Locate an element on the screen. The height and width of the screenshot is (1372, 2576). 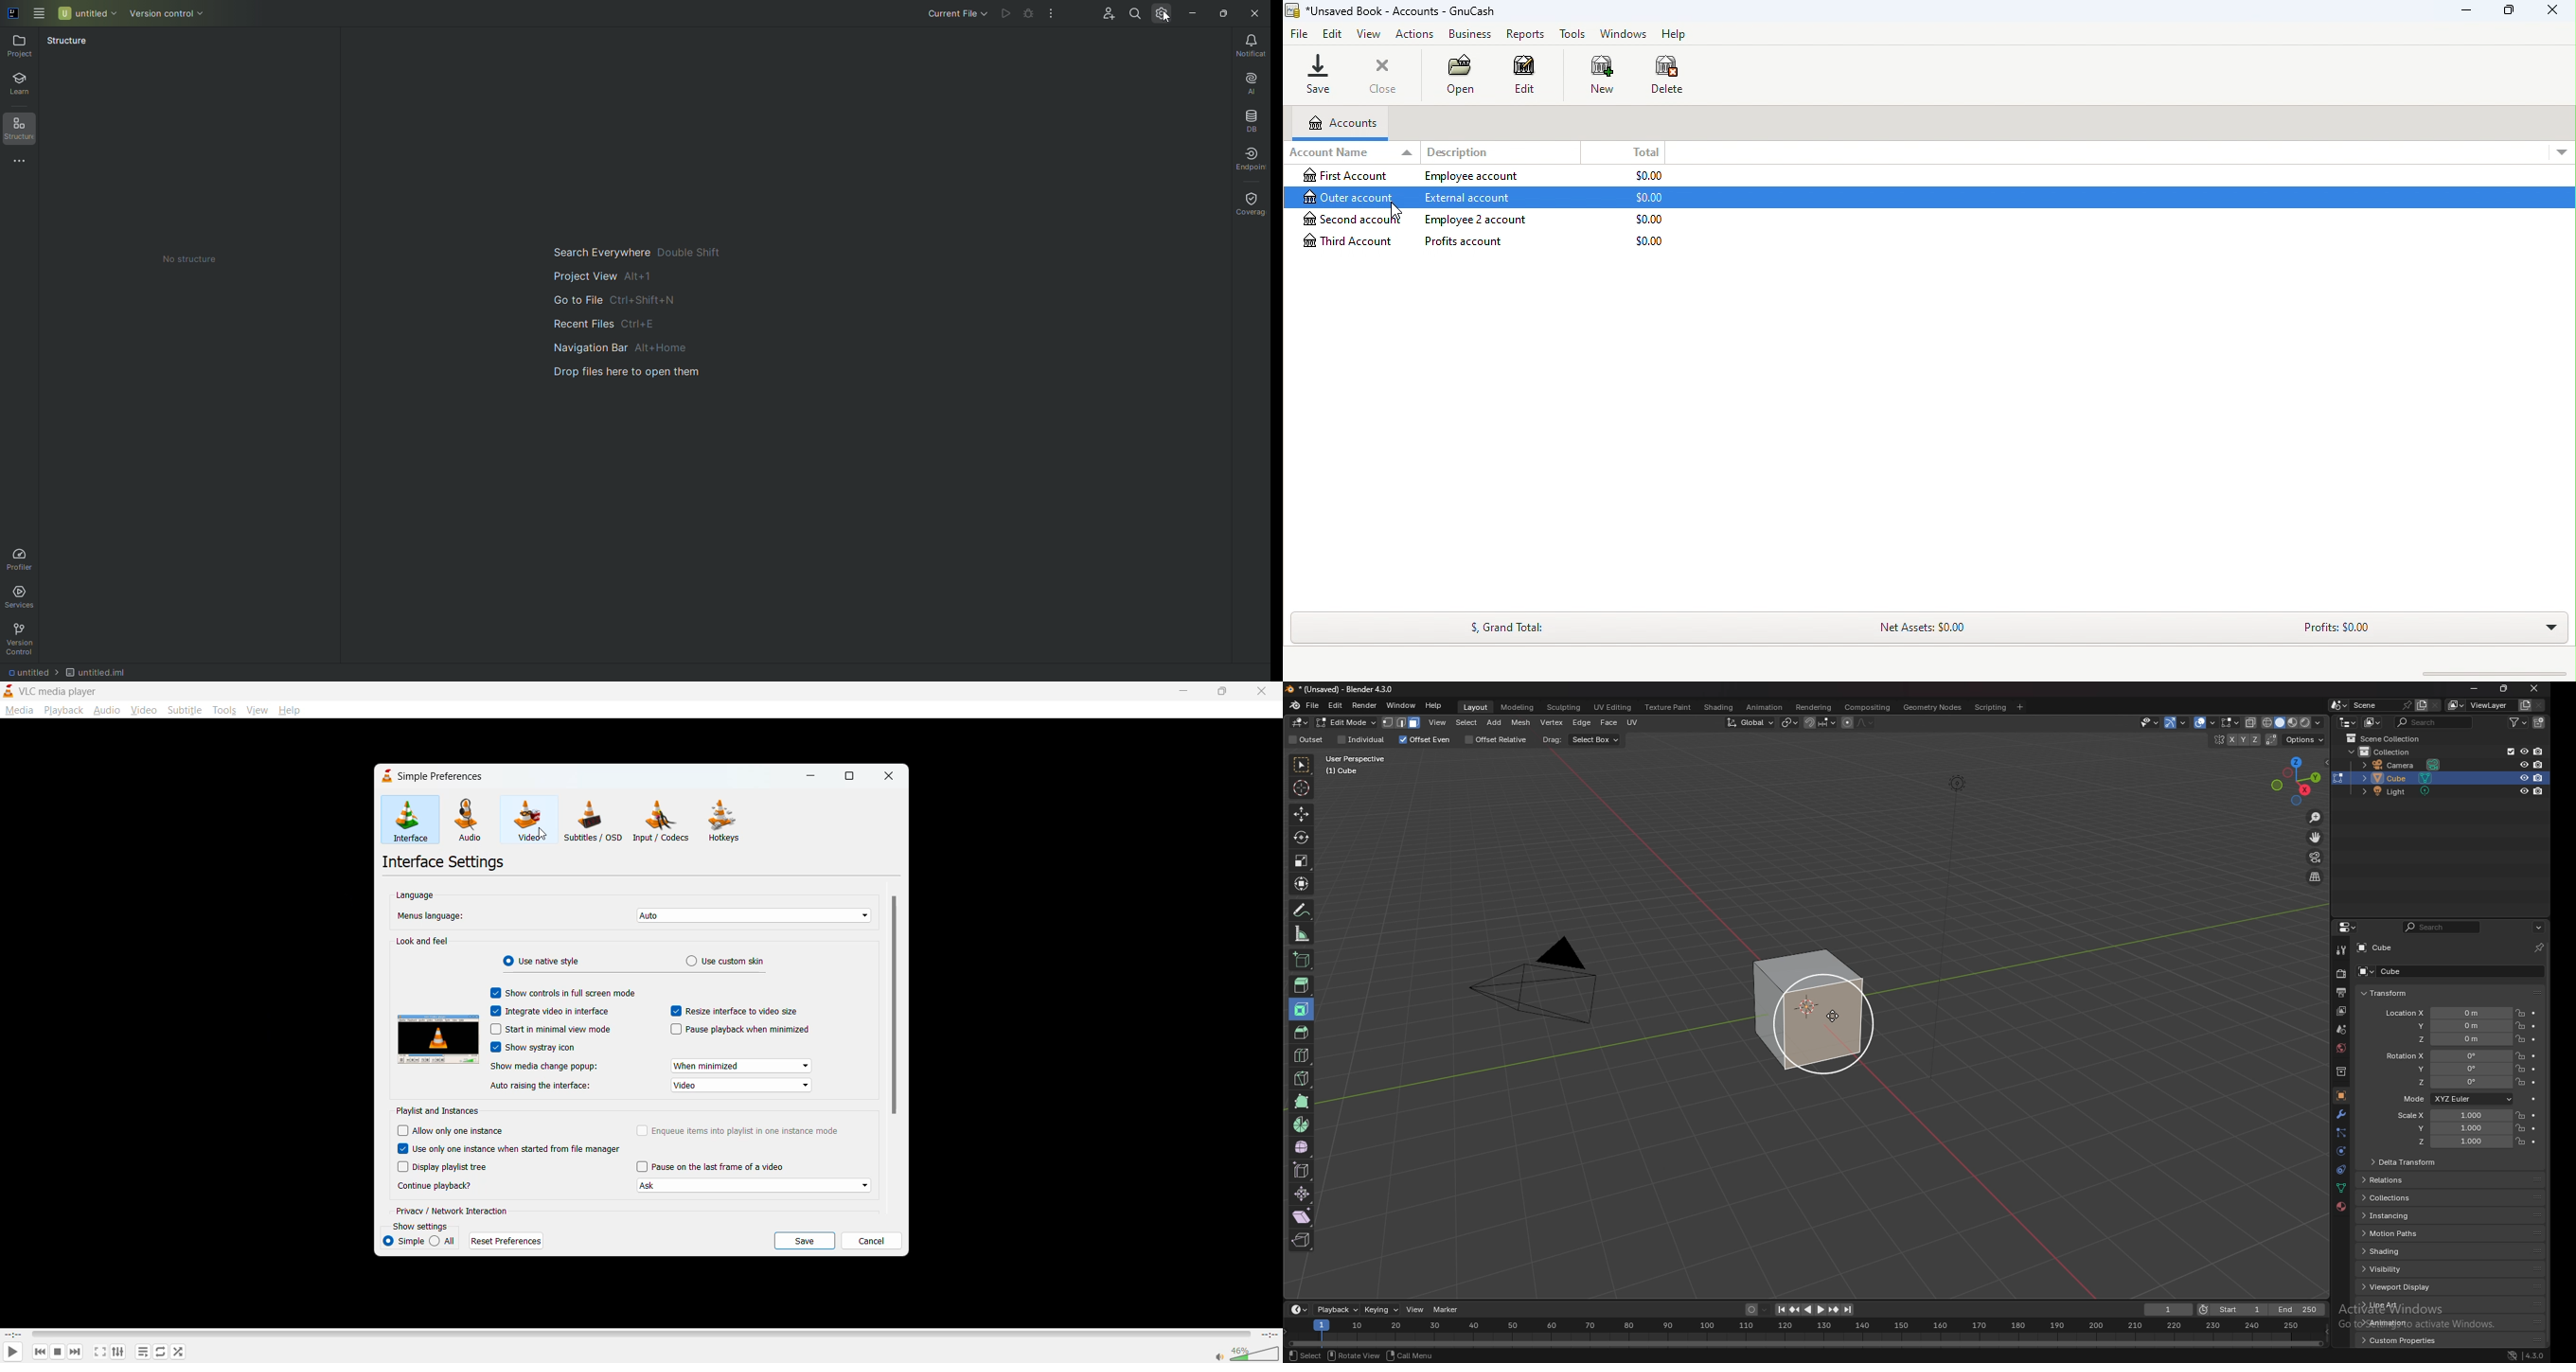
Edit is located at coordinates (1334, 35).